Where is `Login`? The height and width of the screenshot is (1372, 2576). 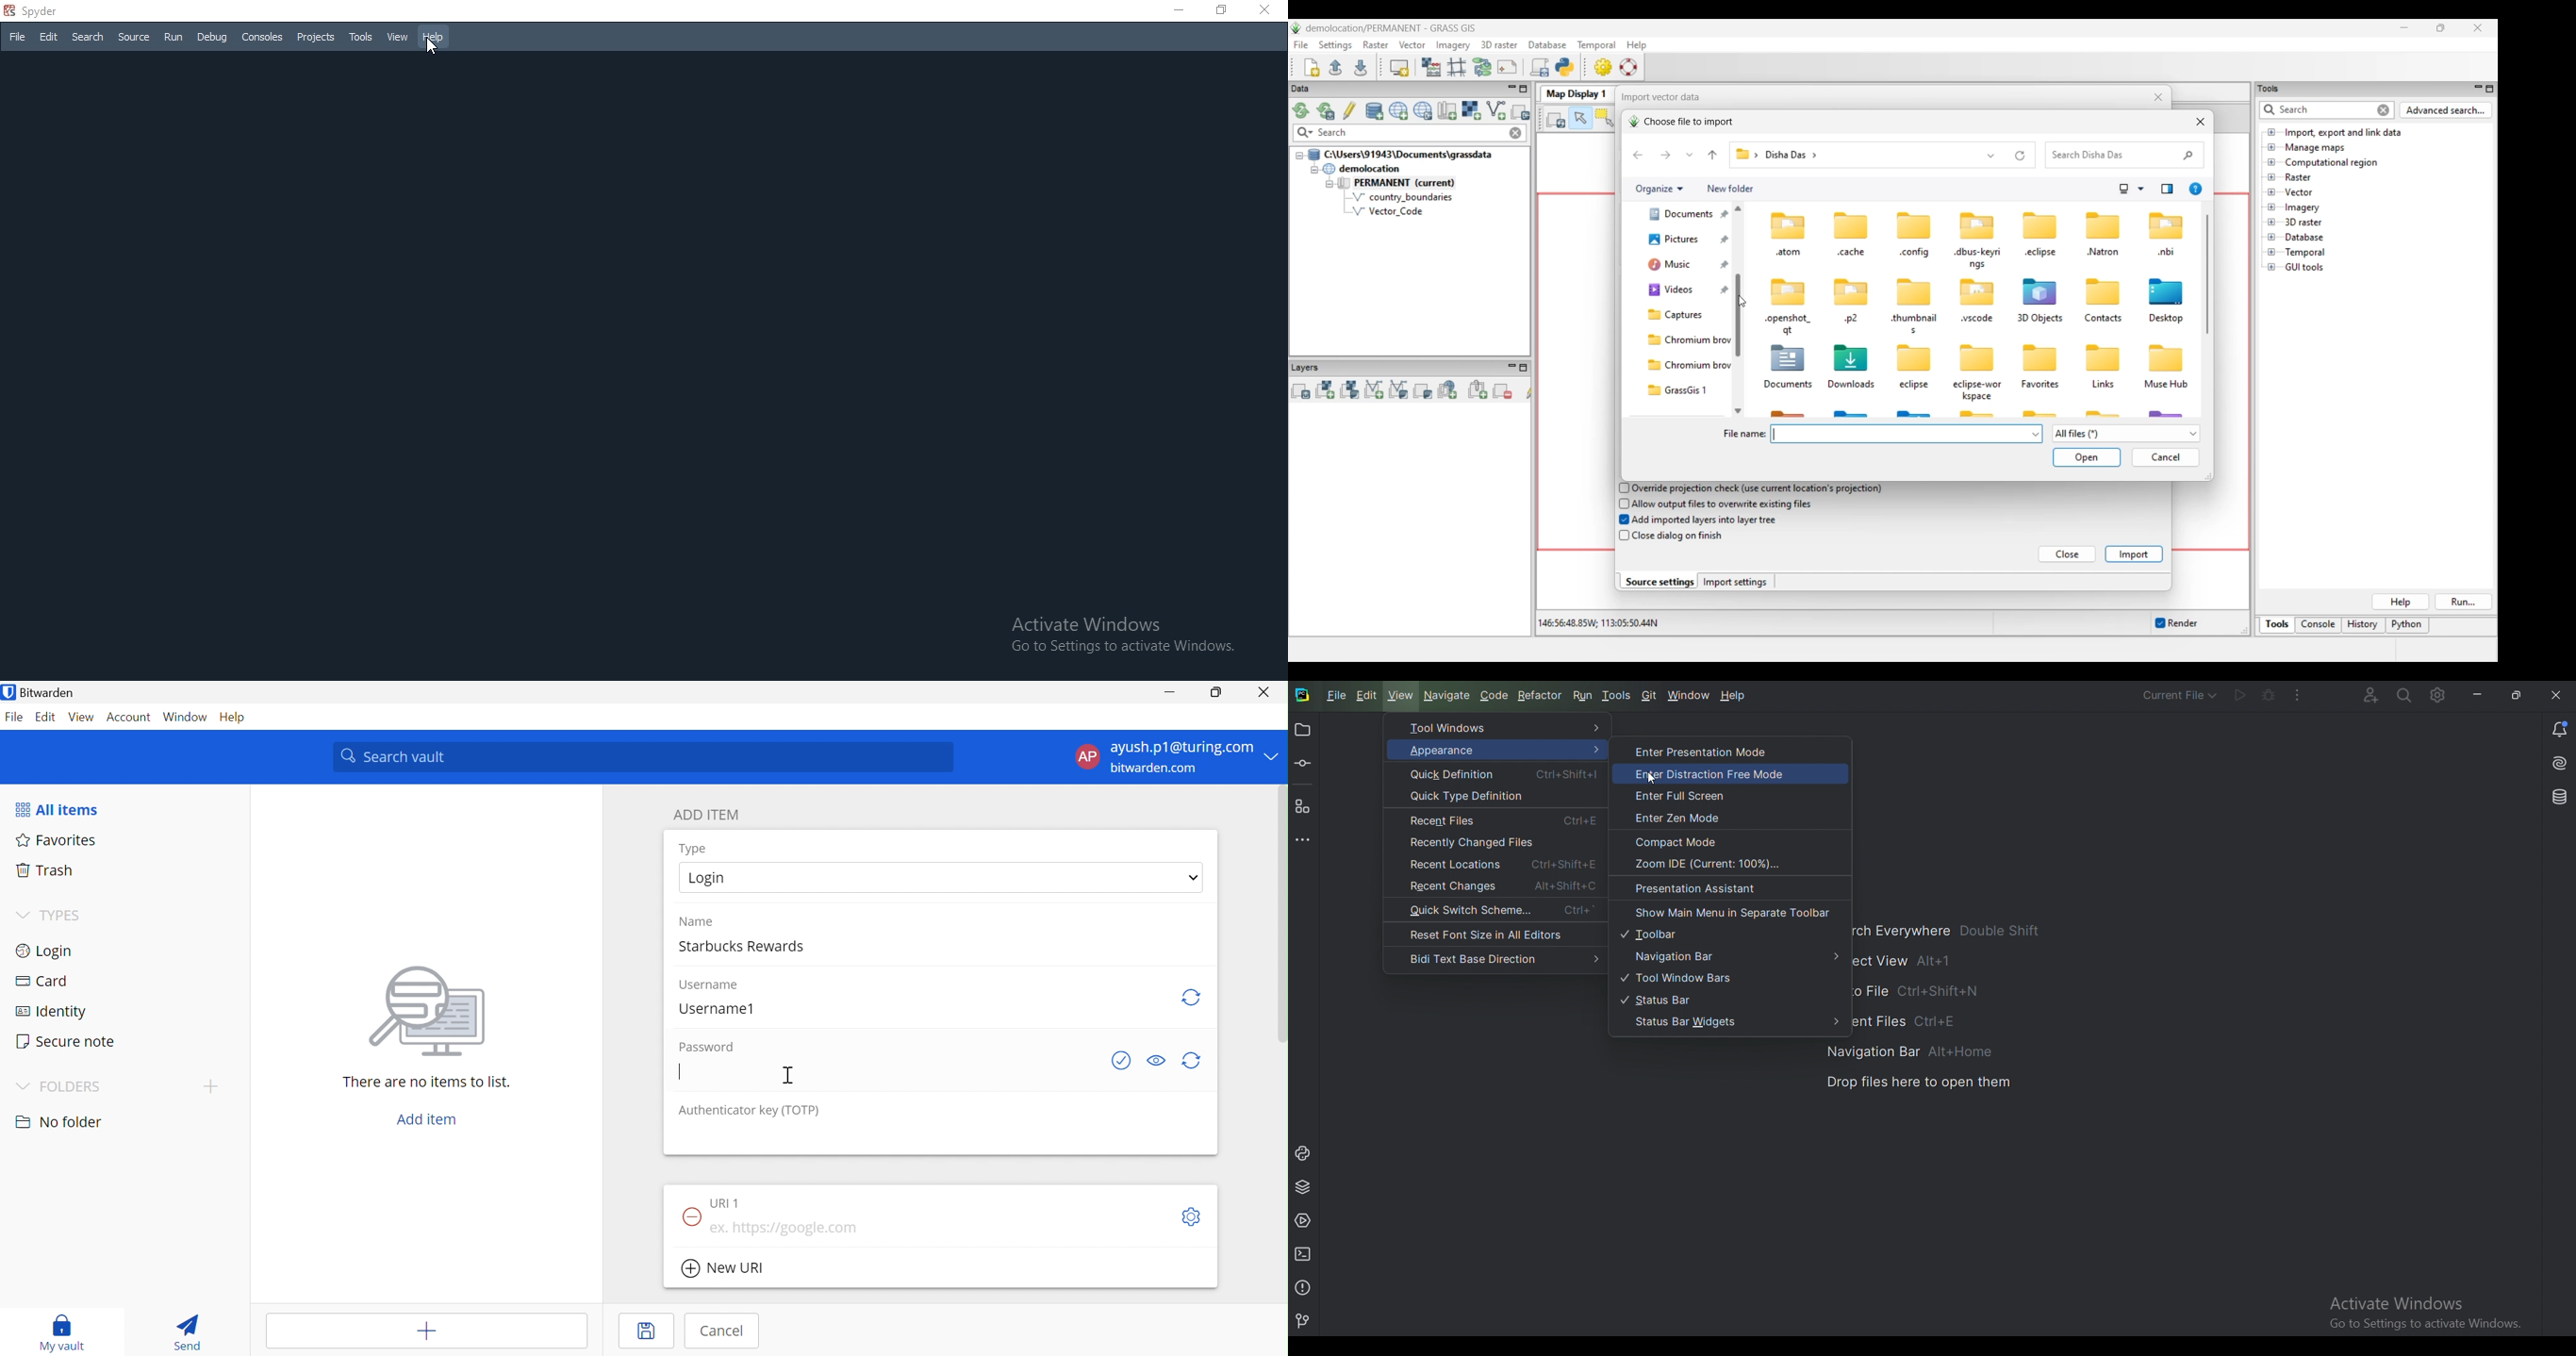
Login is located at coordinates (43, 953).